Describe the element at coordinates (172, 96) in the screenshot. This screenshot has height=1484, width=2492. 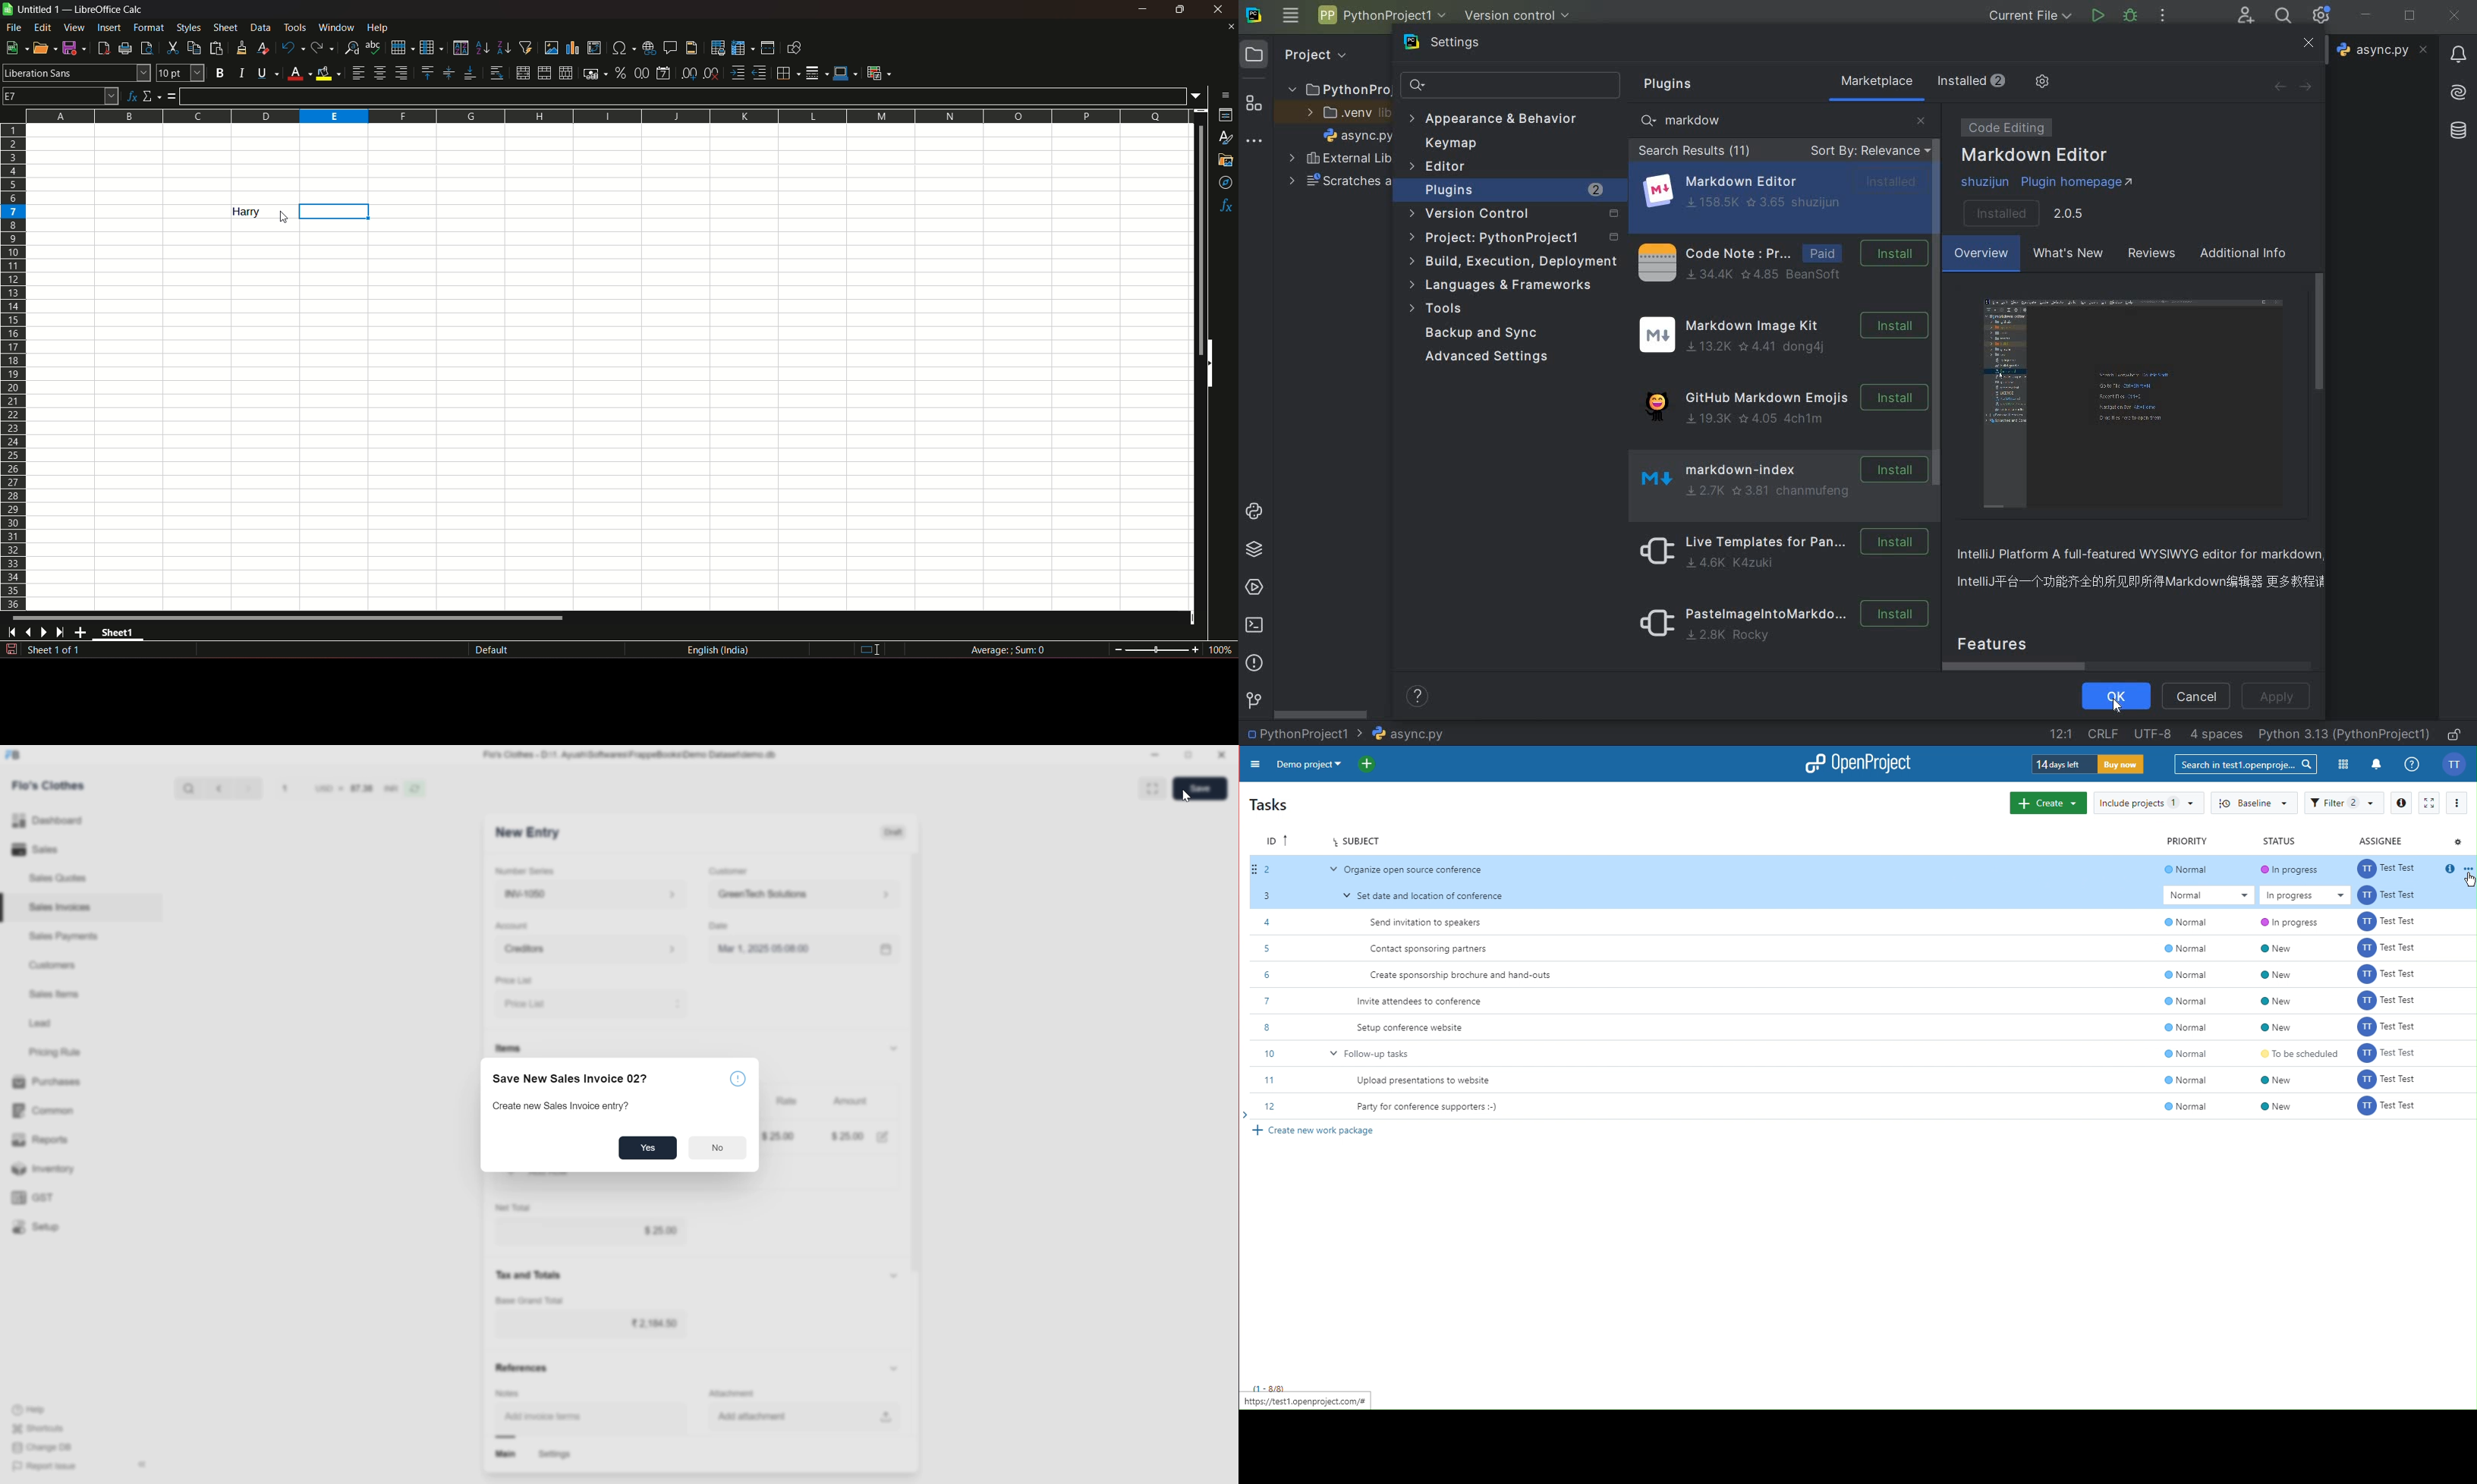
I see `formula` at that location.